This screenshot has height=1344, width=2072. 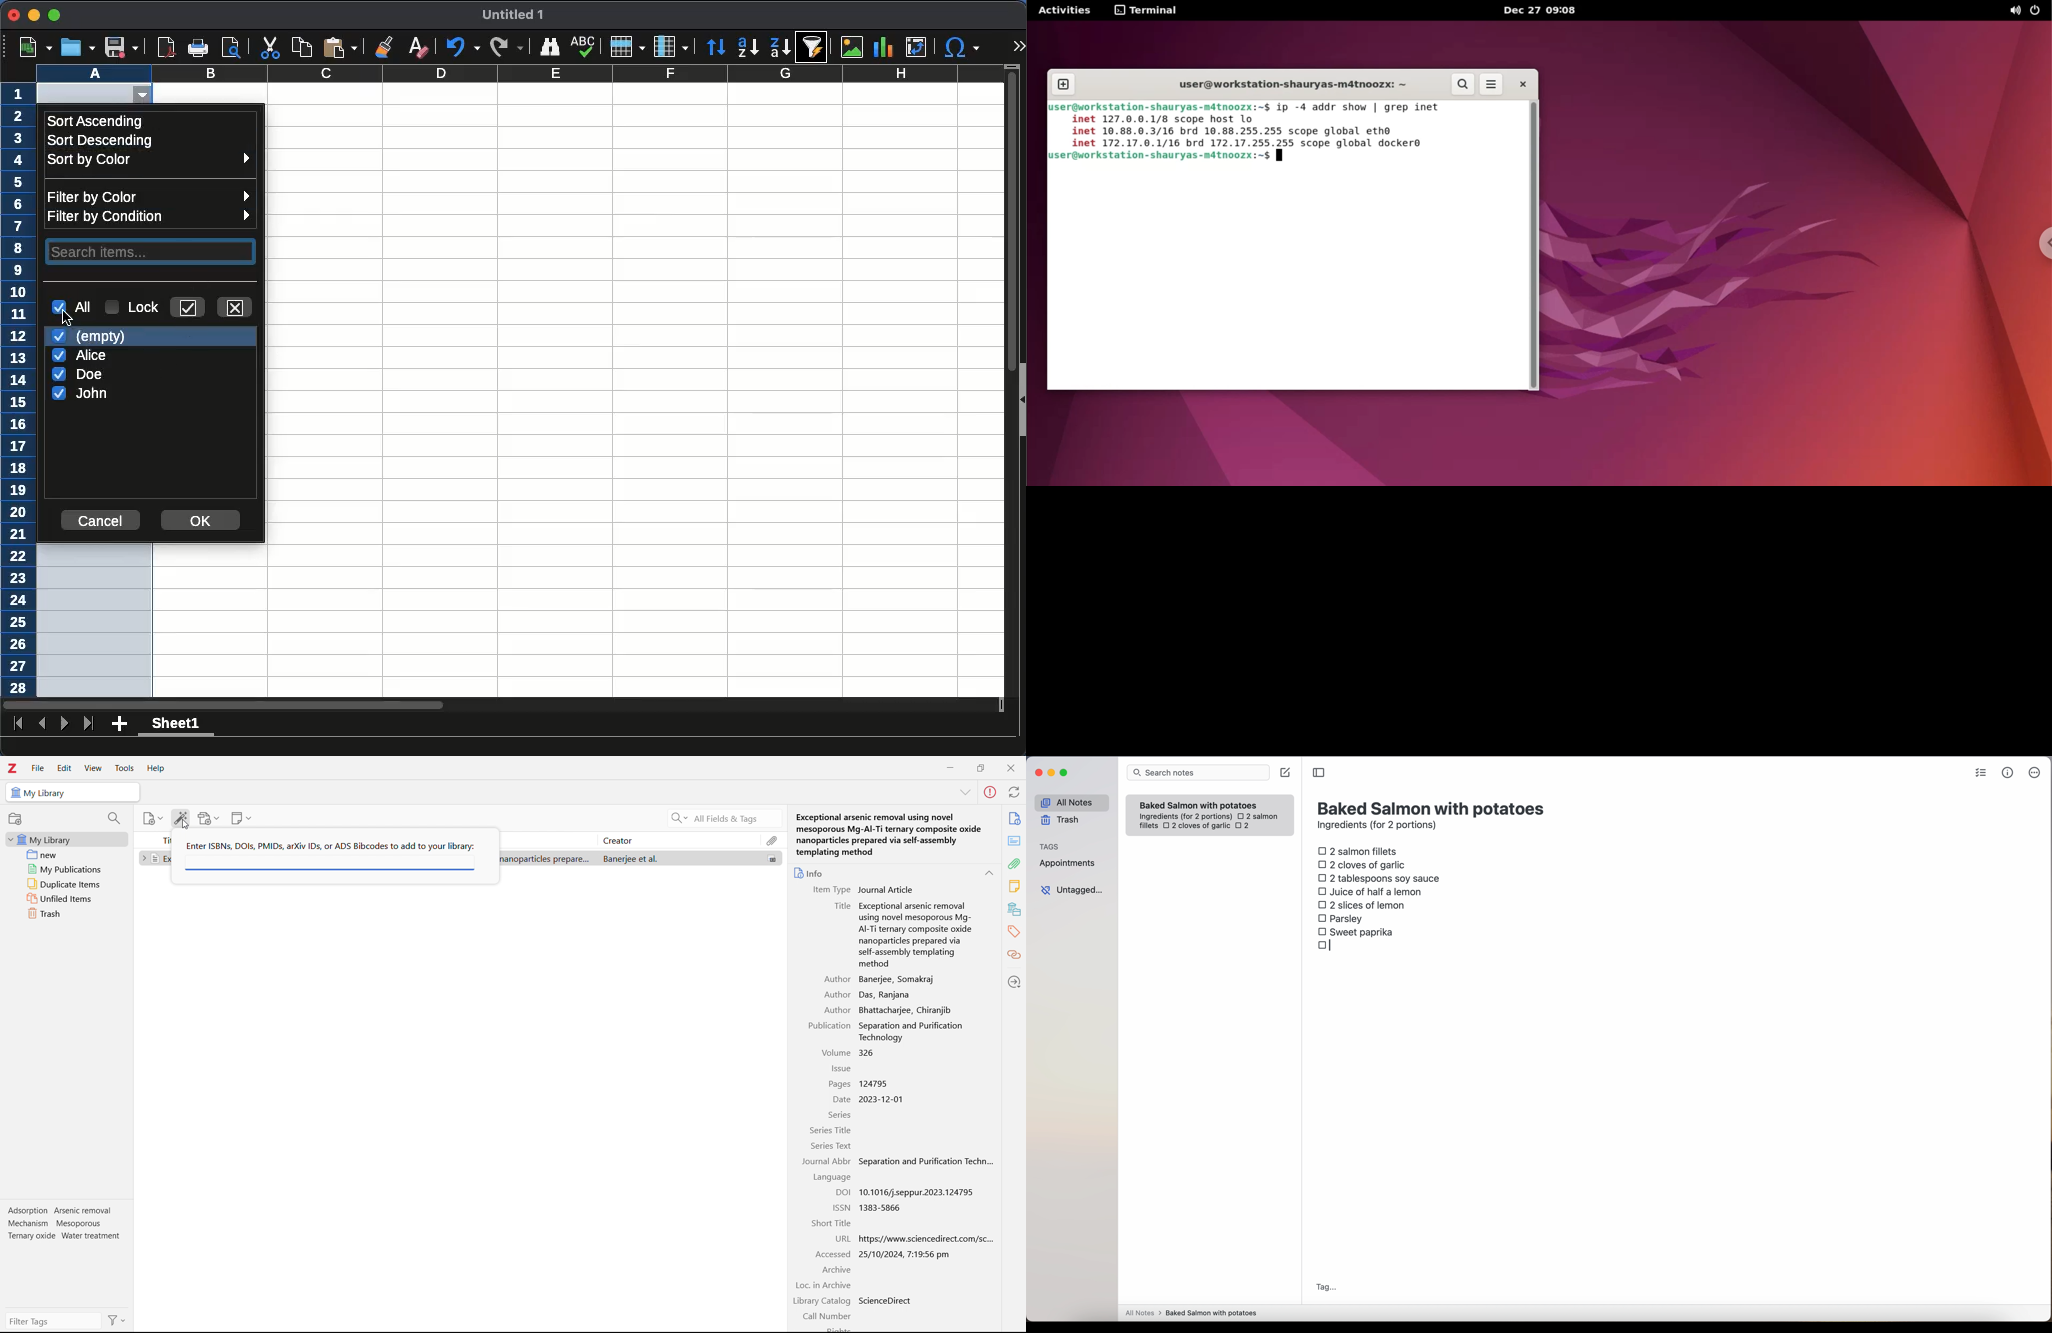 I want to click on notes, so click(x=1015, y=886).